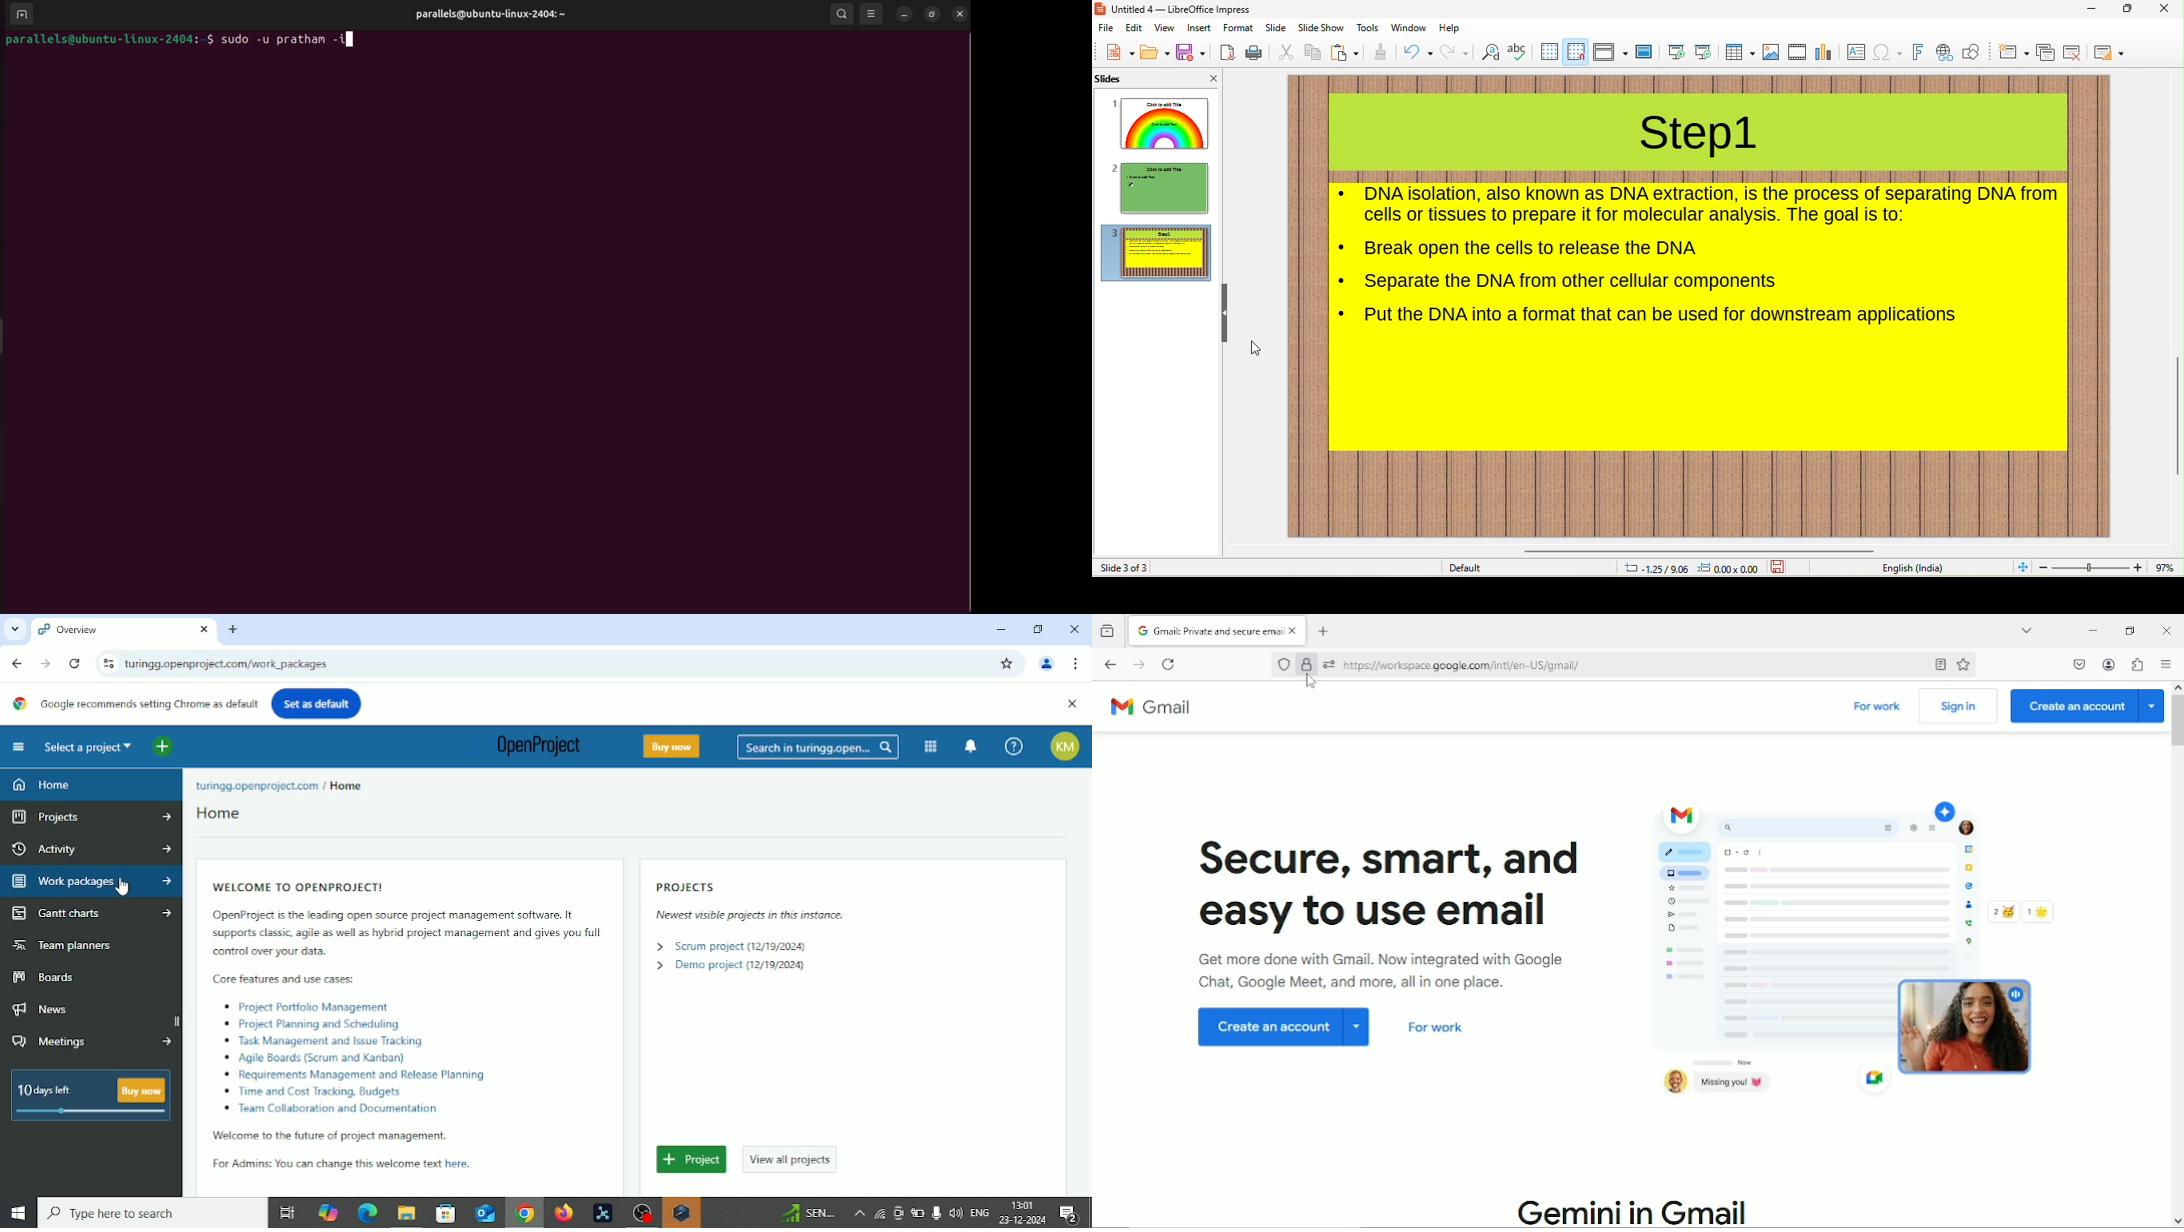  I want to click on edit, so click(1136, 30).